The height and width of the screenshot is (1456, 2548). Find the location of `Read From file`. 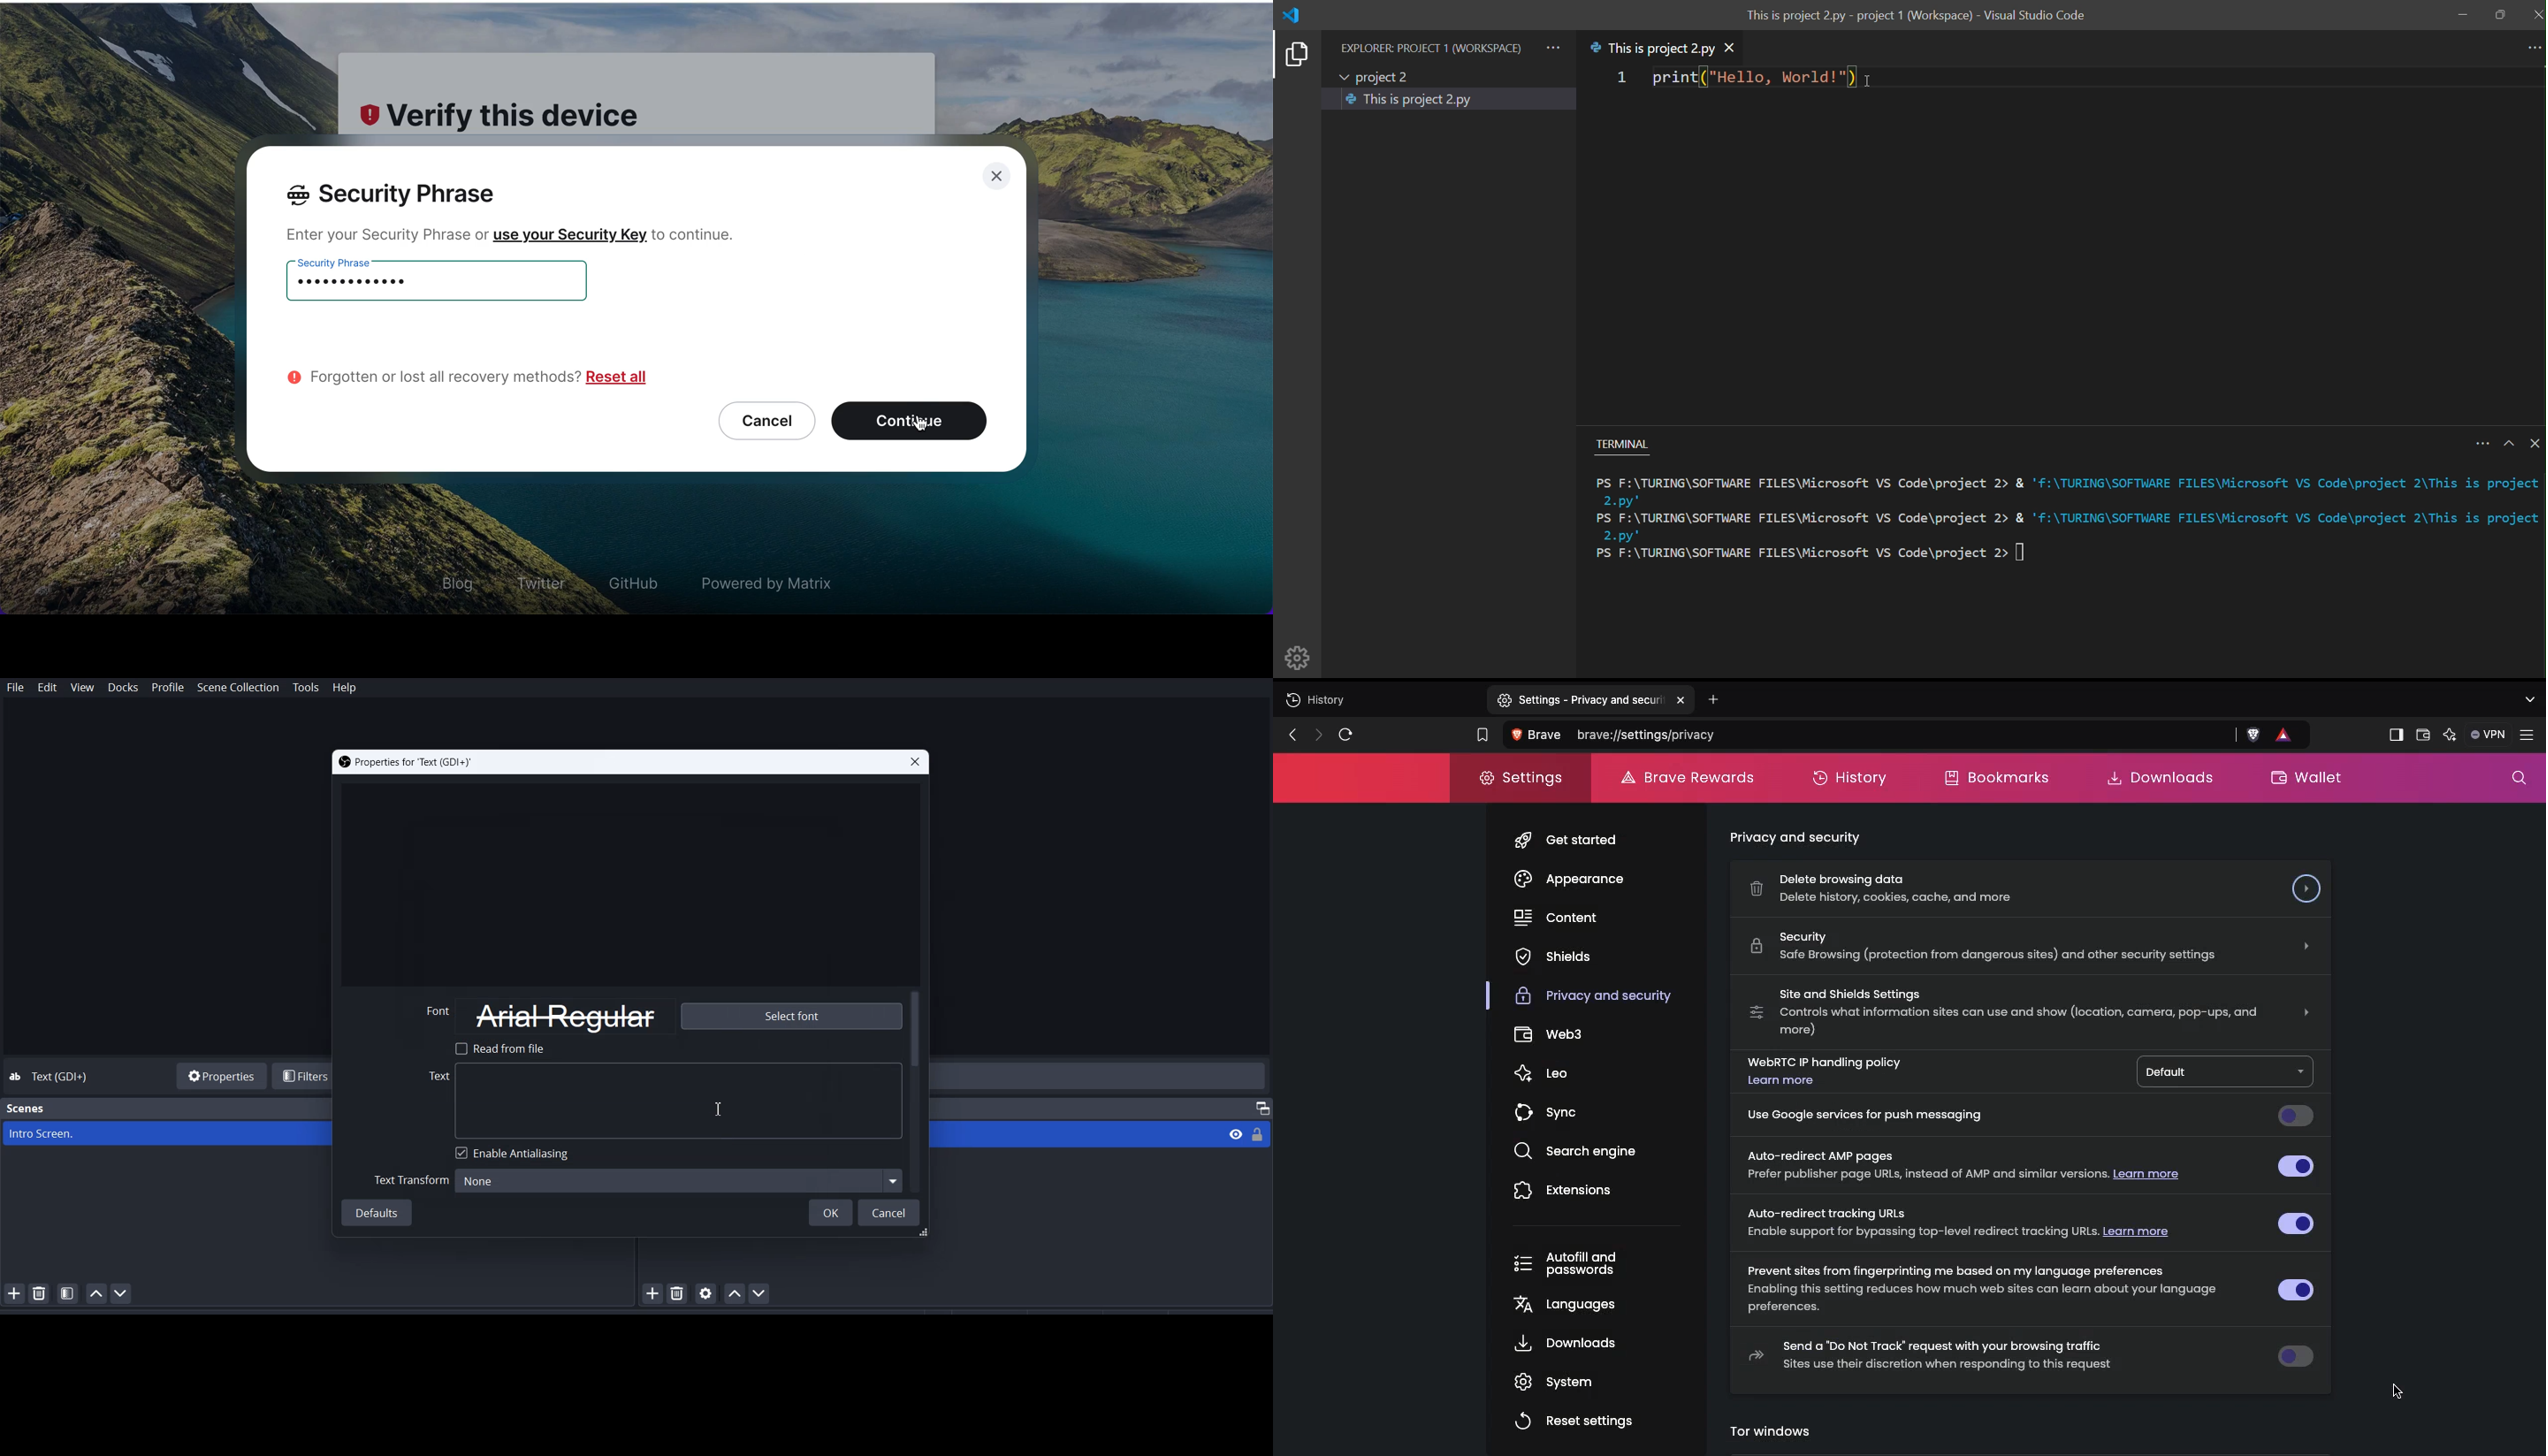

Read From file is located at coordinates (505, 1048).